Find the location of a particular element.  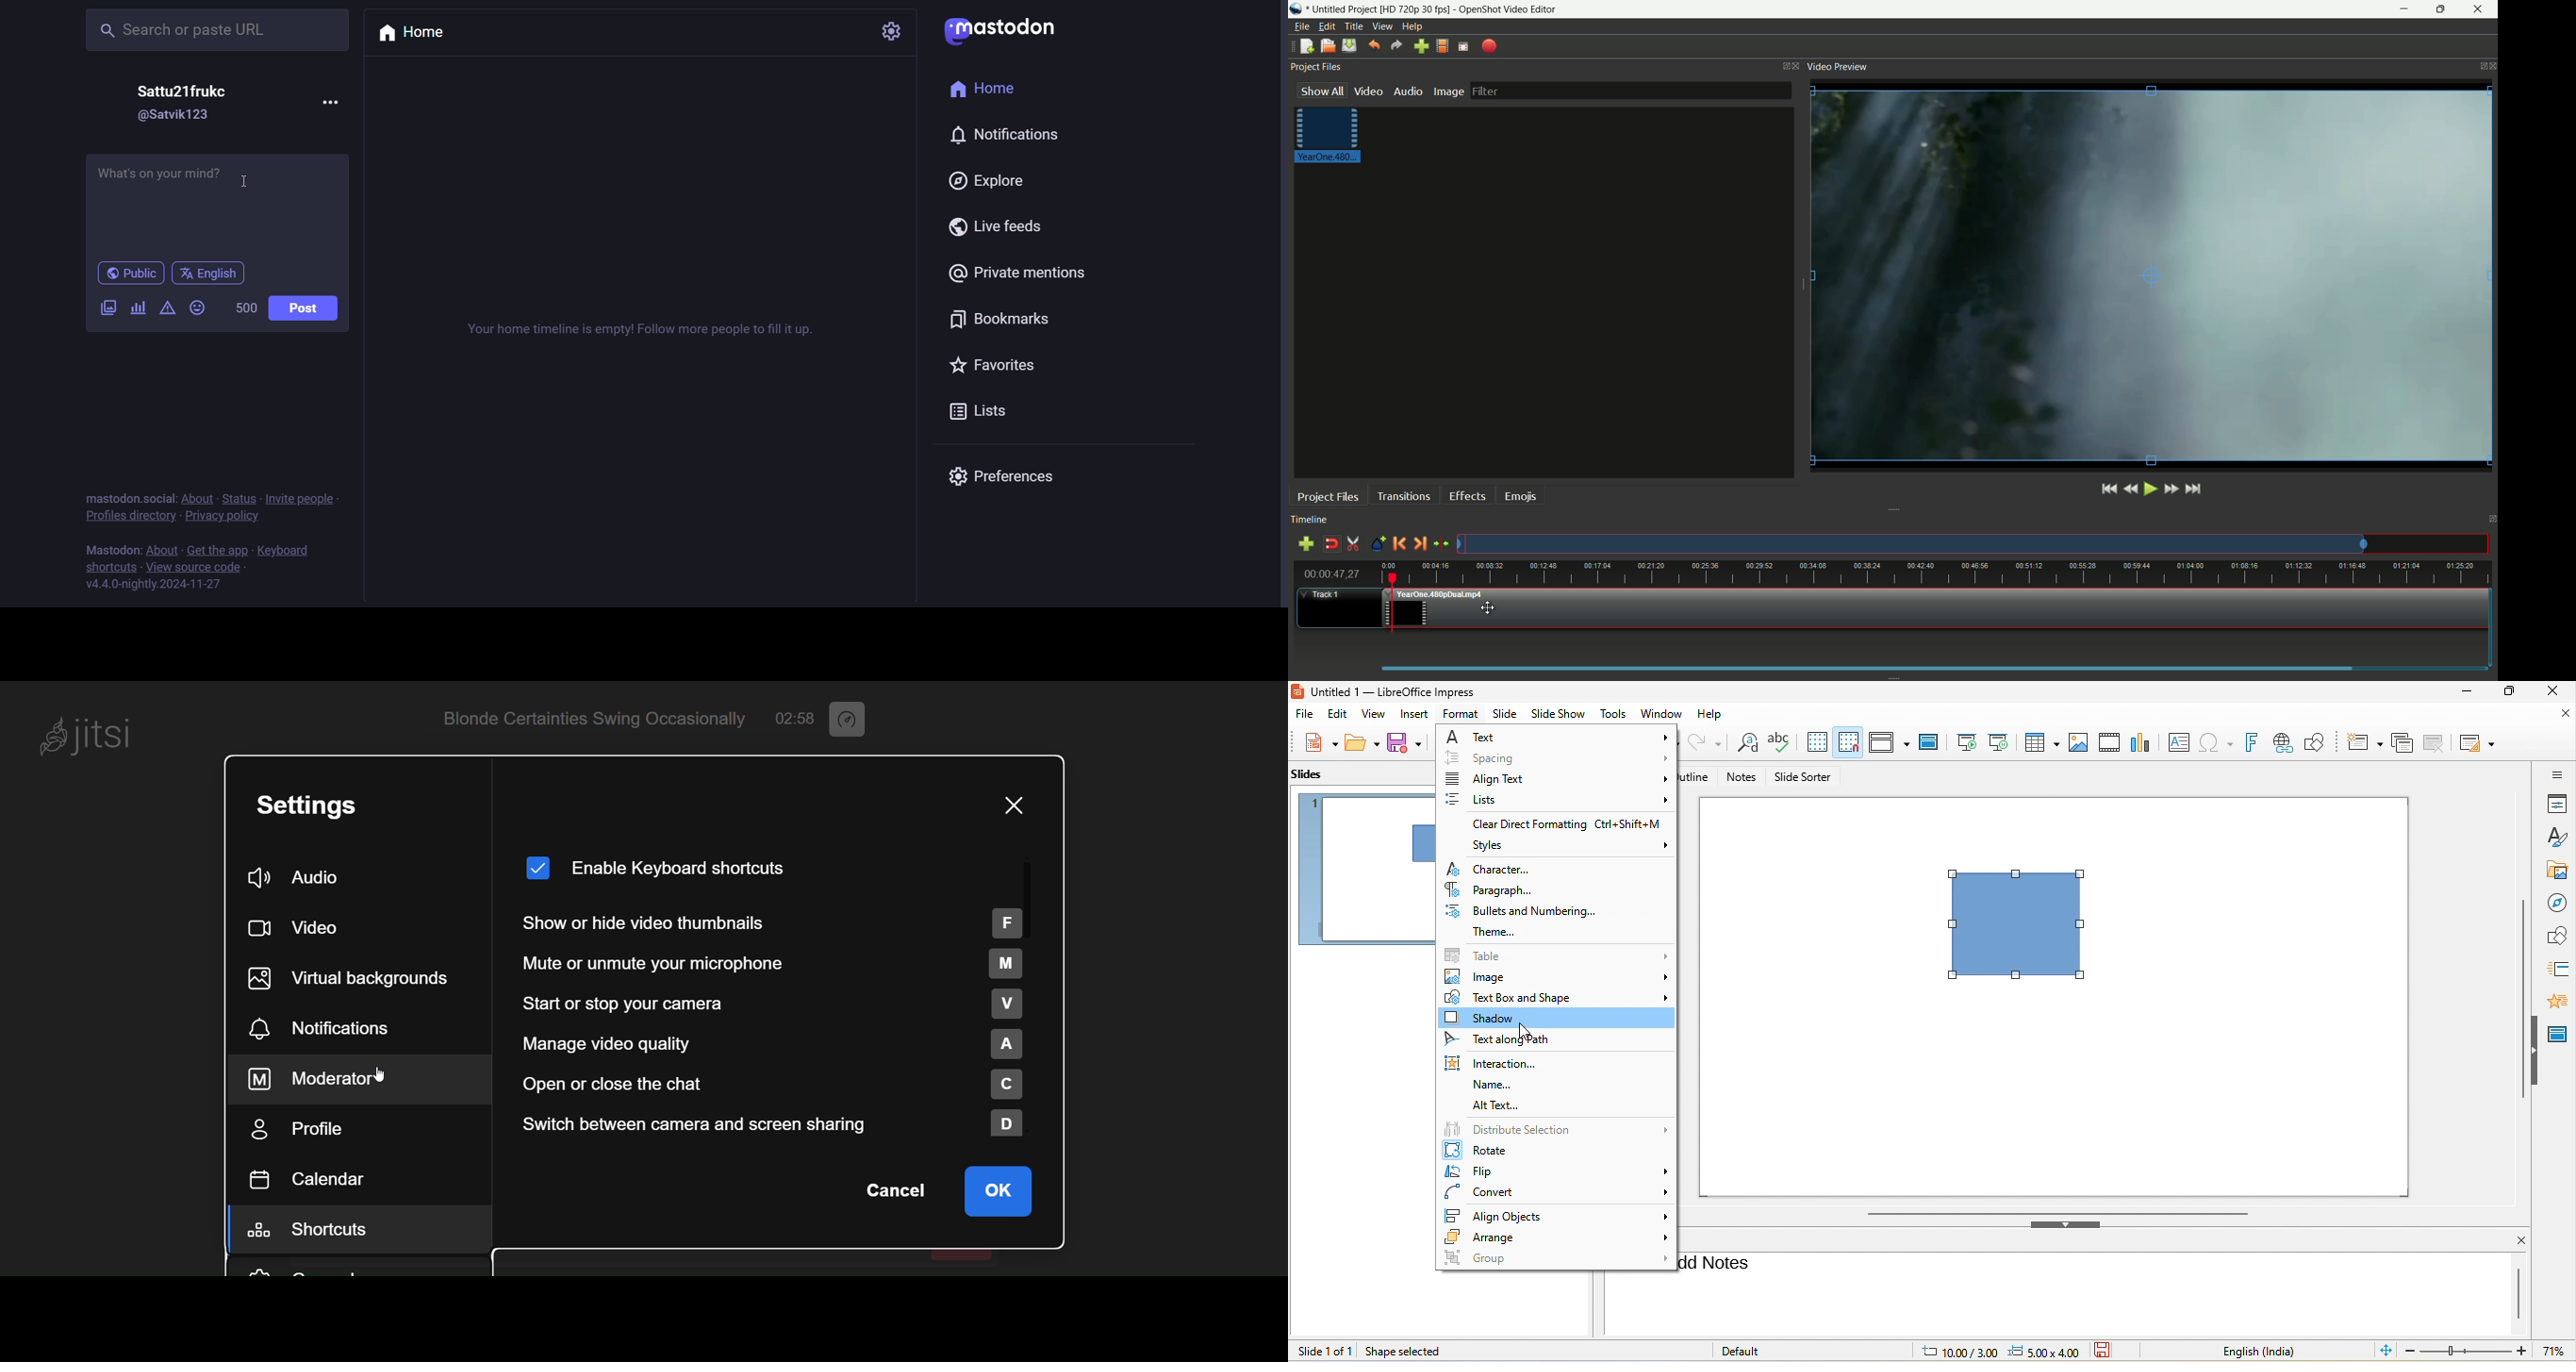

spelling is located at coordinates (1782, 740).